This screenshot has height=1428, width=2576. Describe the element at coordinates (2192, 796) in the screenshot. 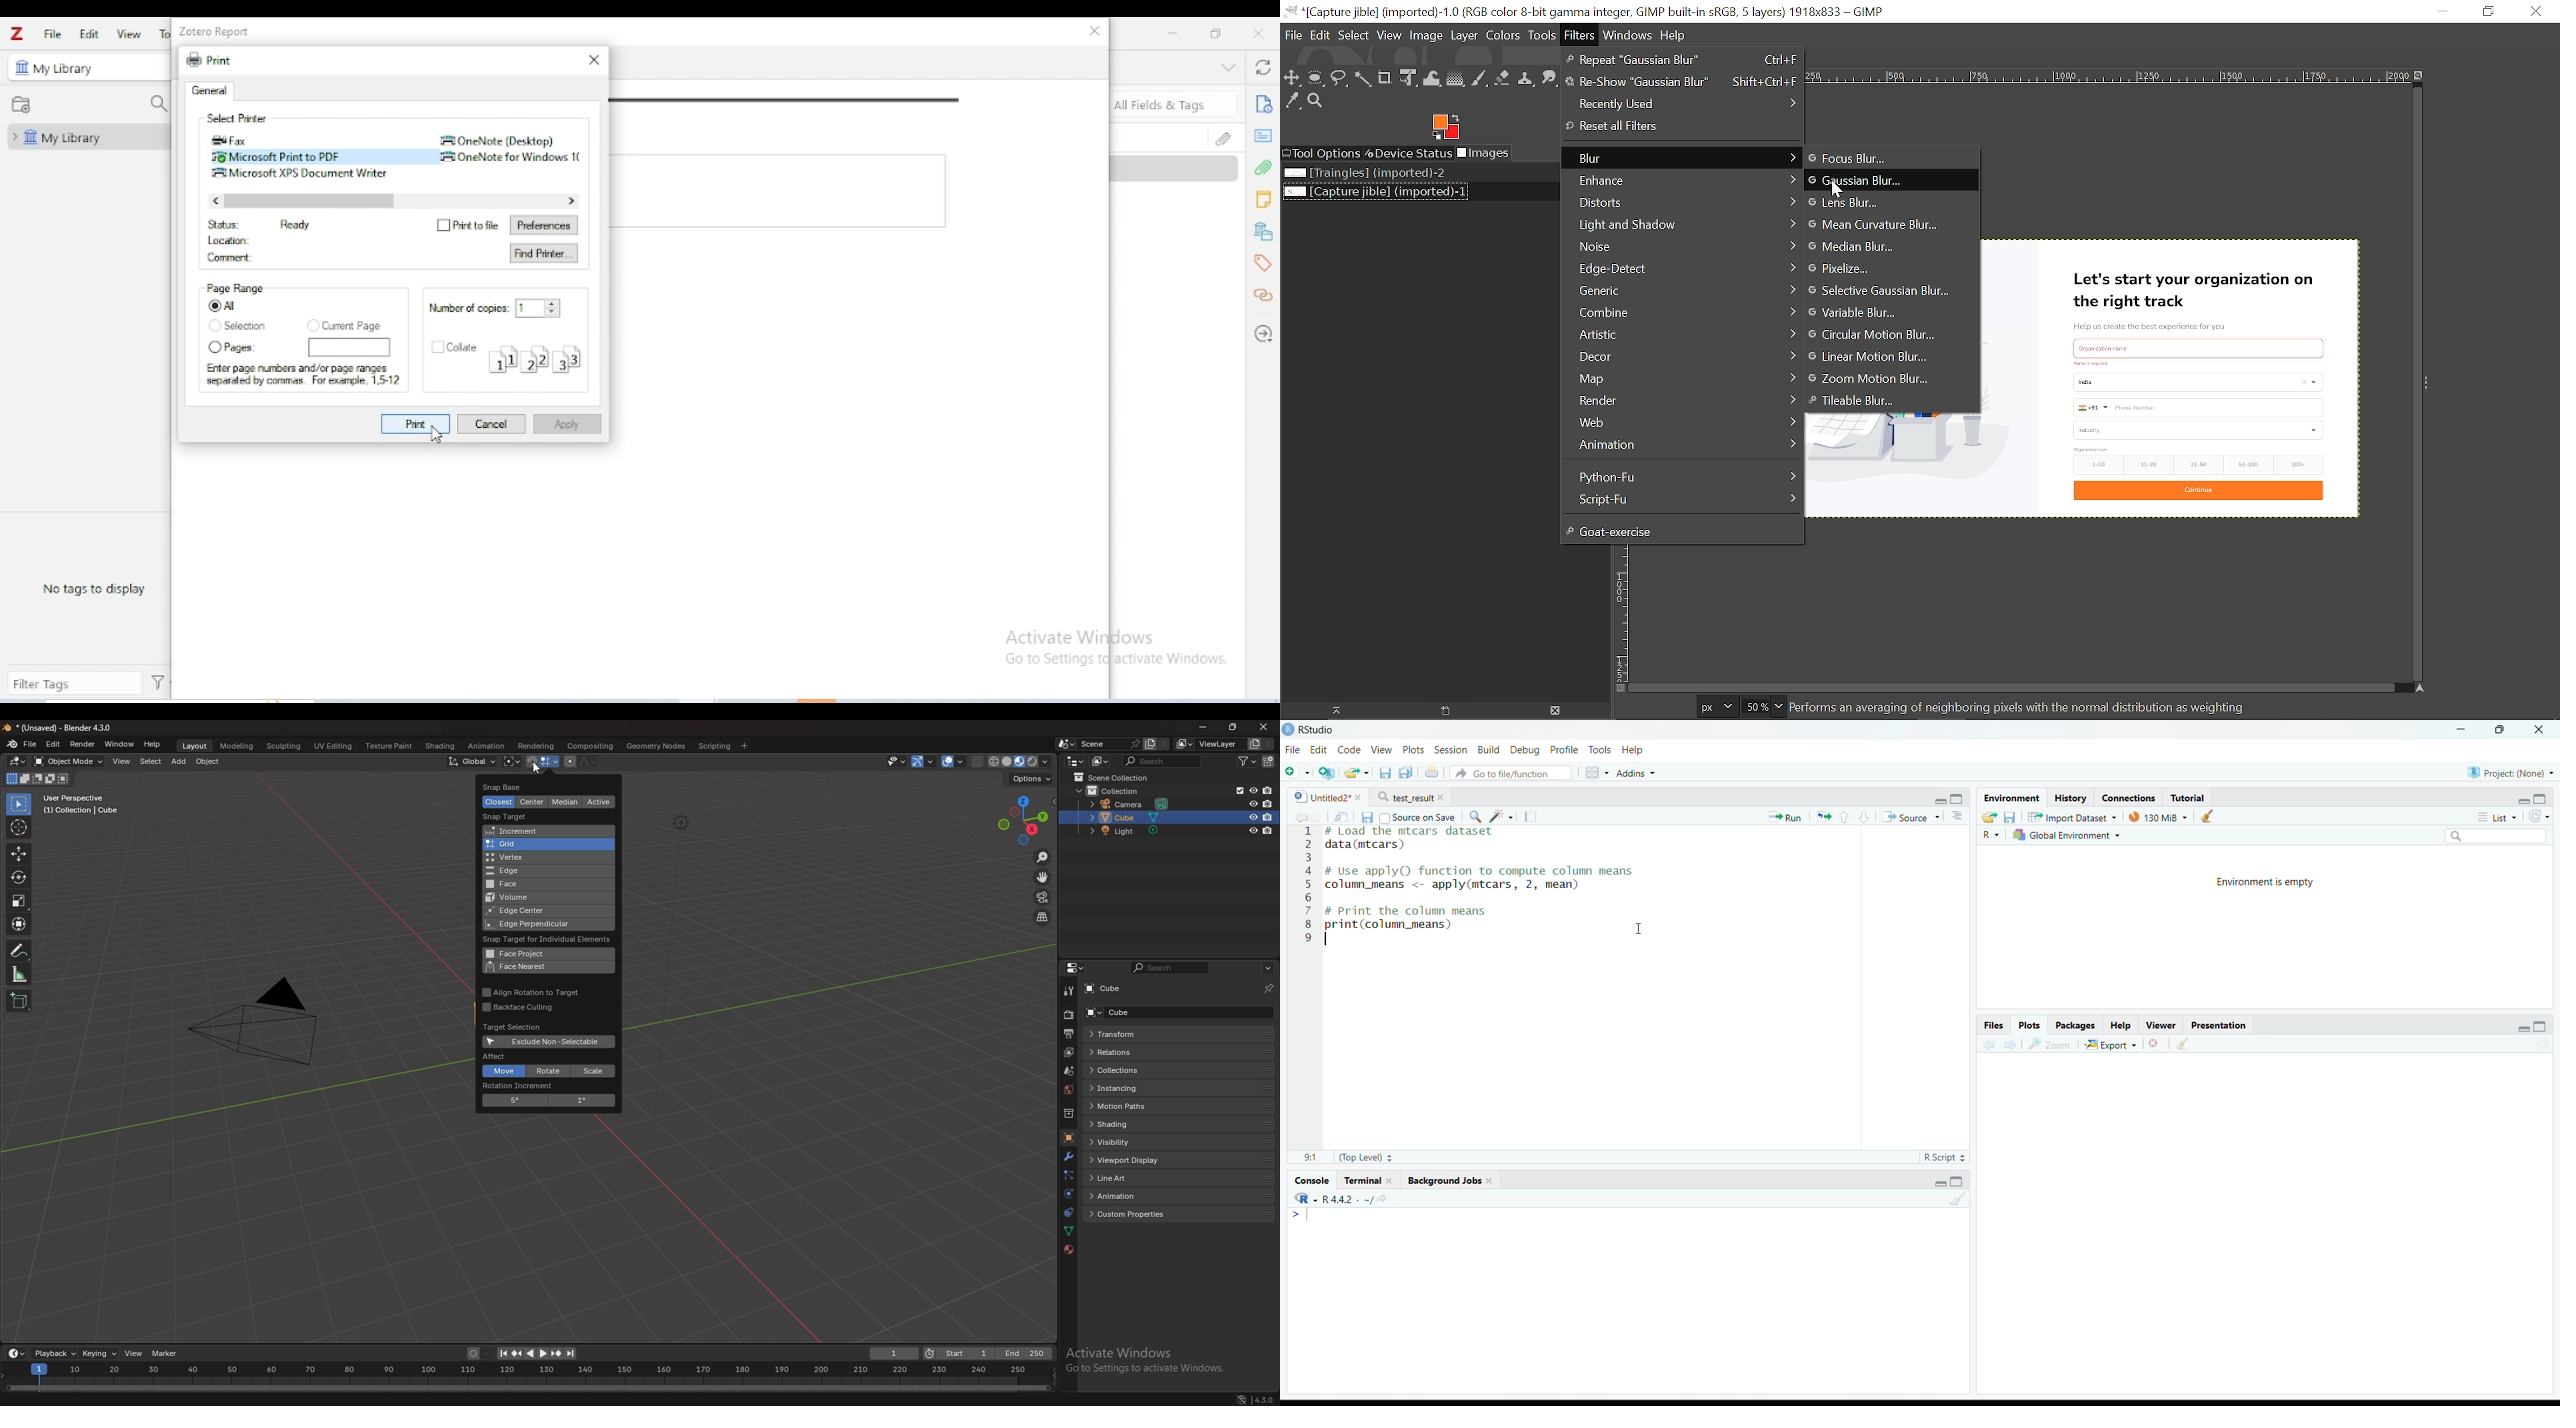

I see `Tutorial` at that location.